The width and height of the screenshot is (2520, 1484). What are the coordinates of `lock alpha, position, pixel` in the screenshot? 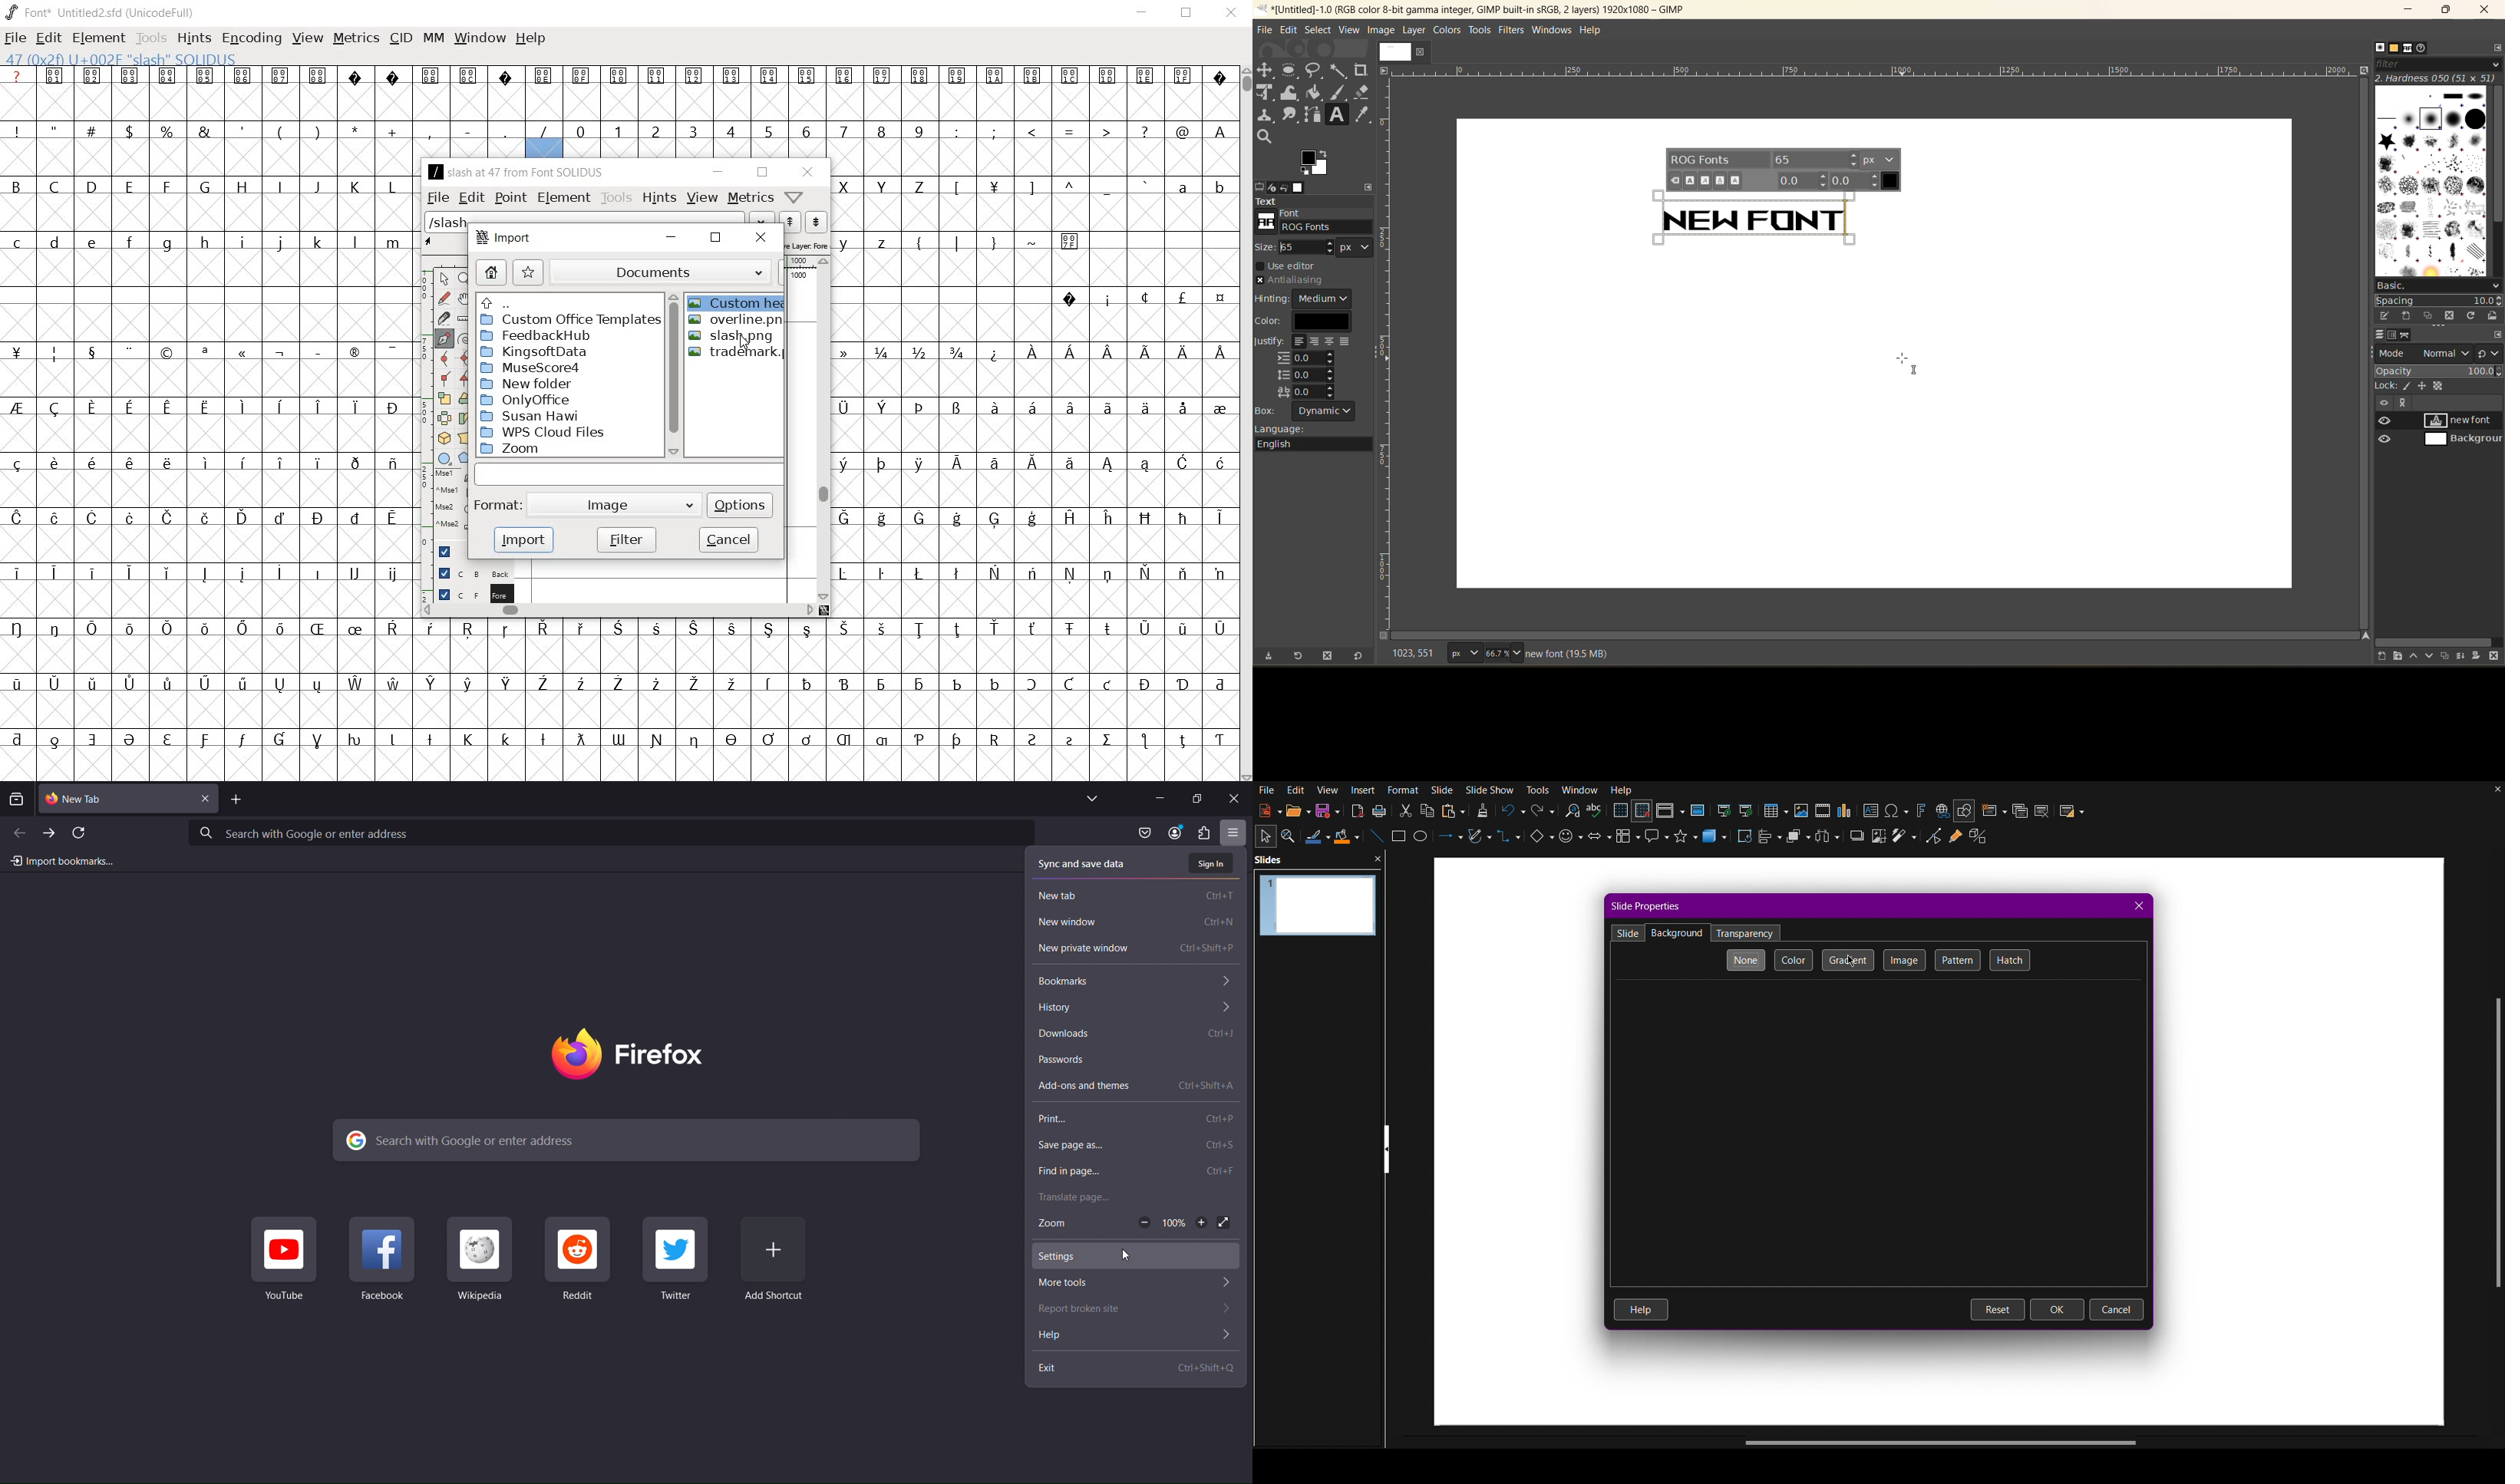 It's located at (2418, 385).